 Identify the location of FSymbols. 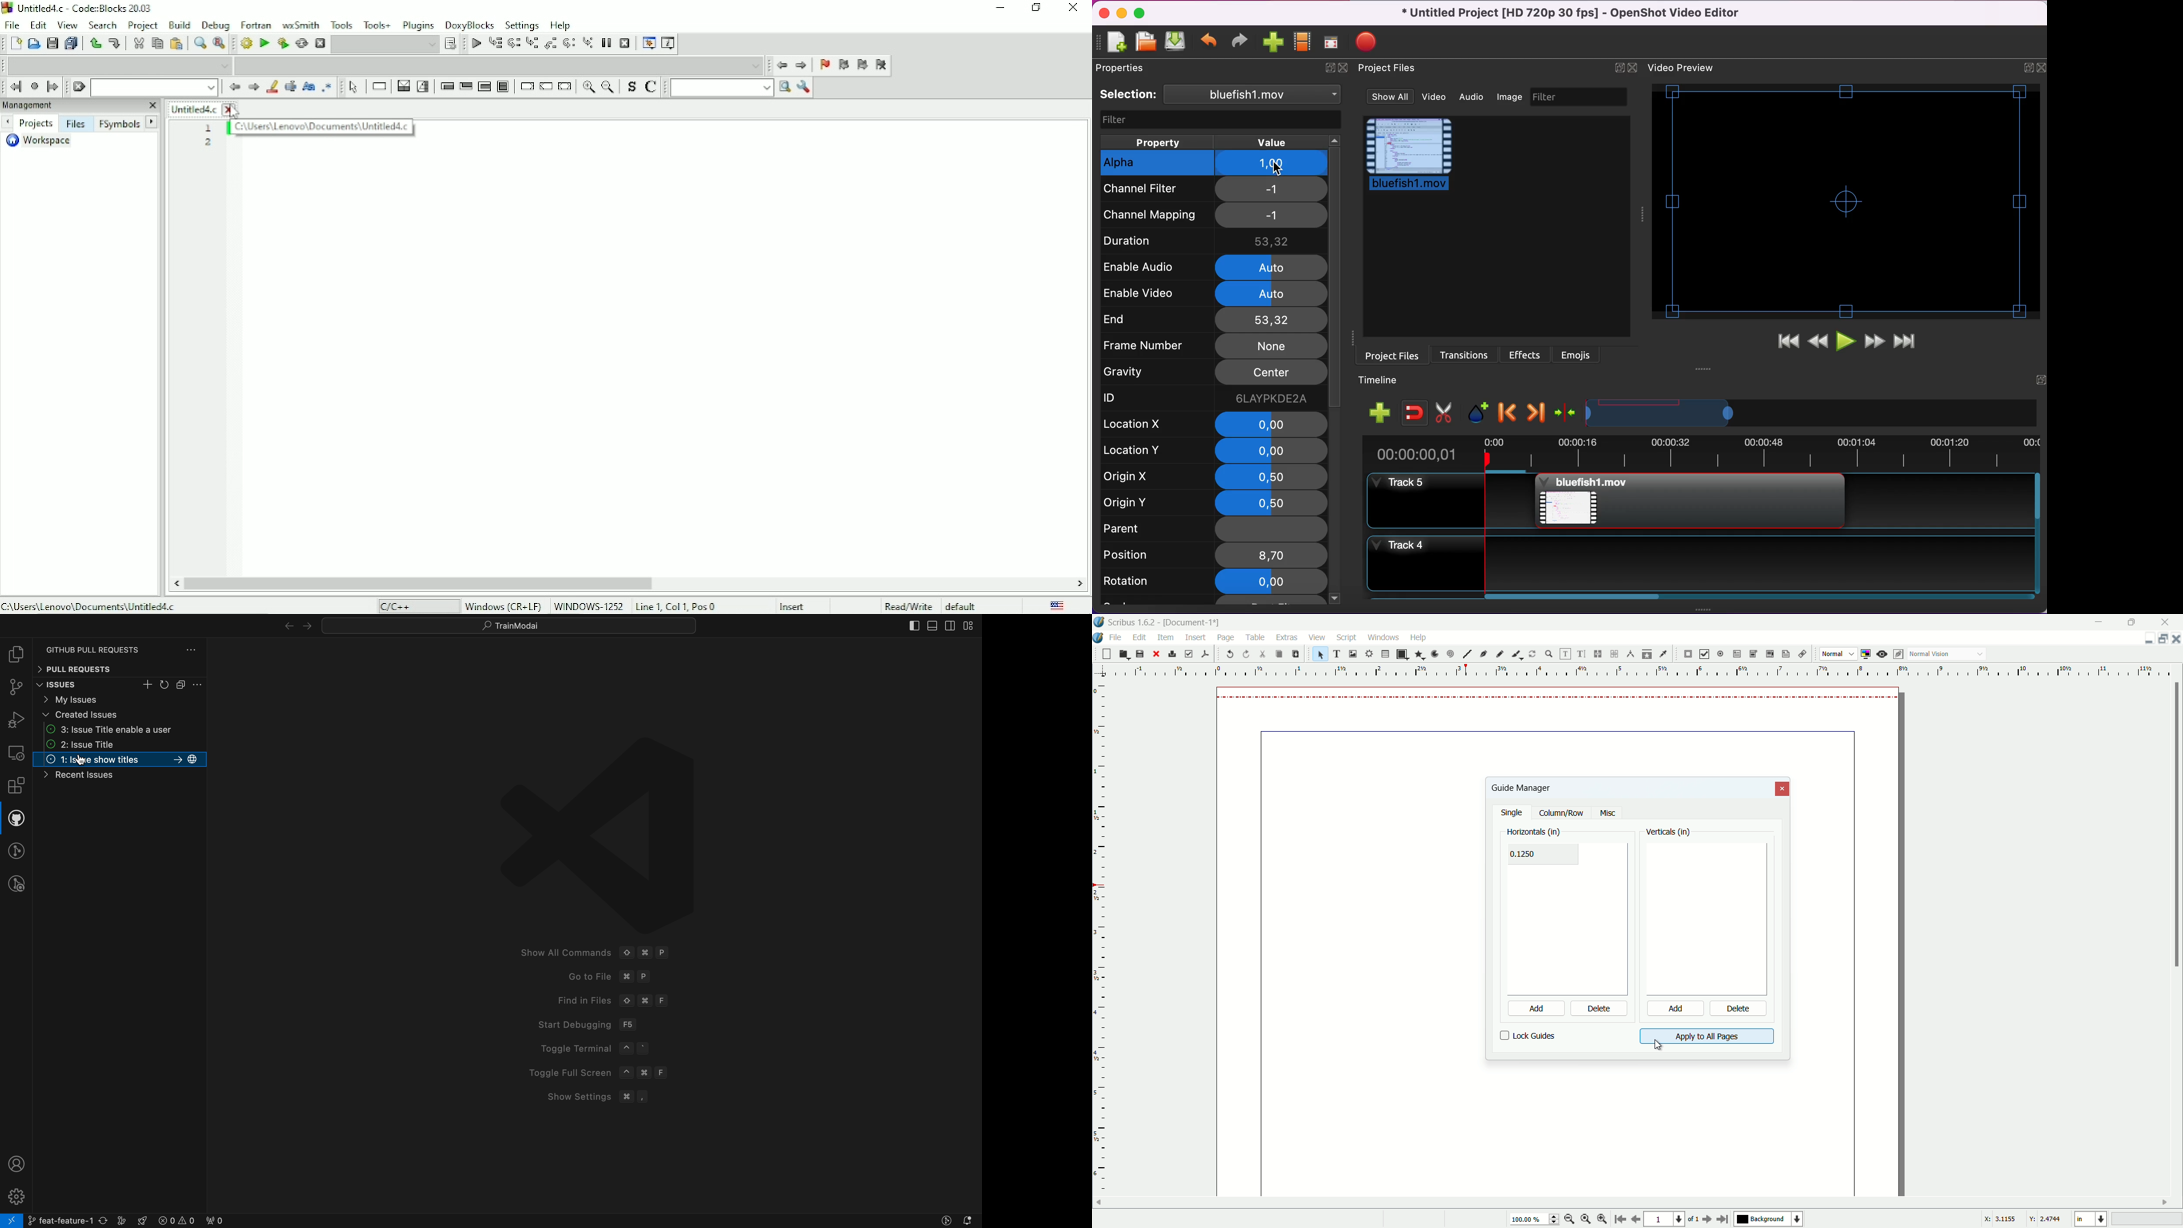
(120, 124).